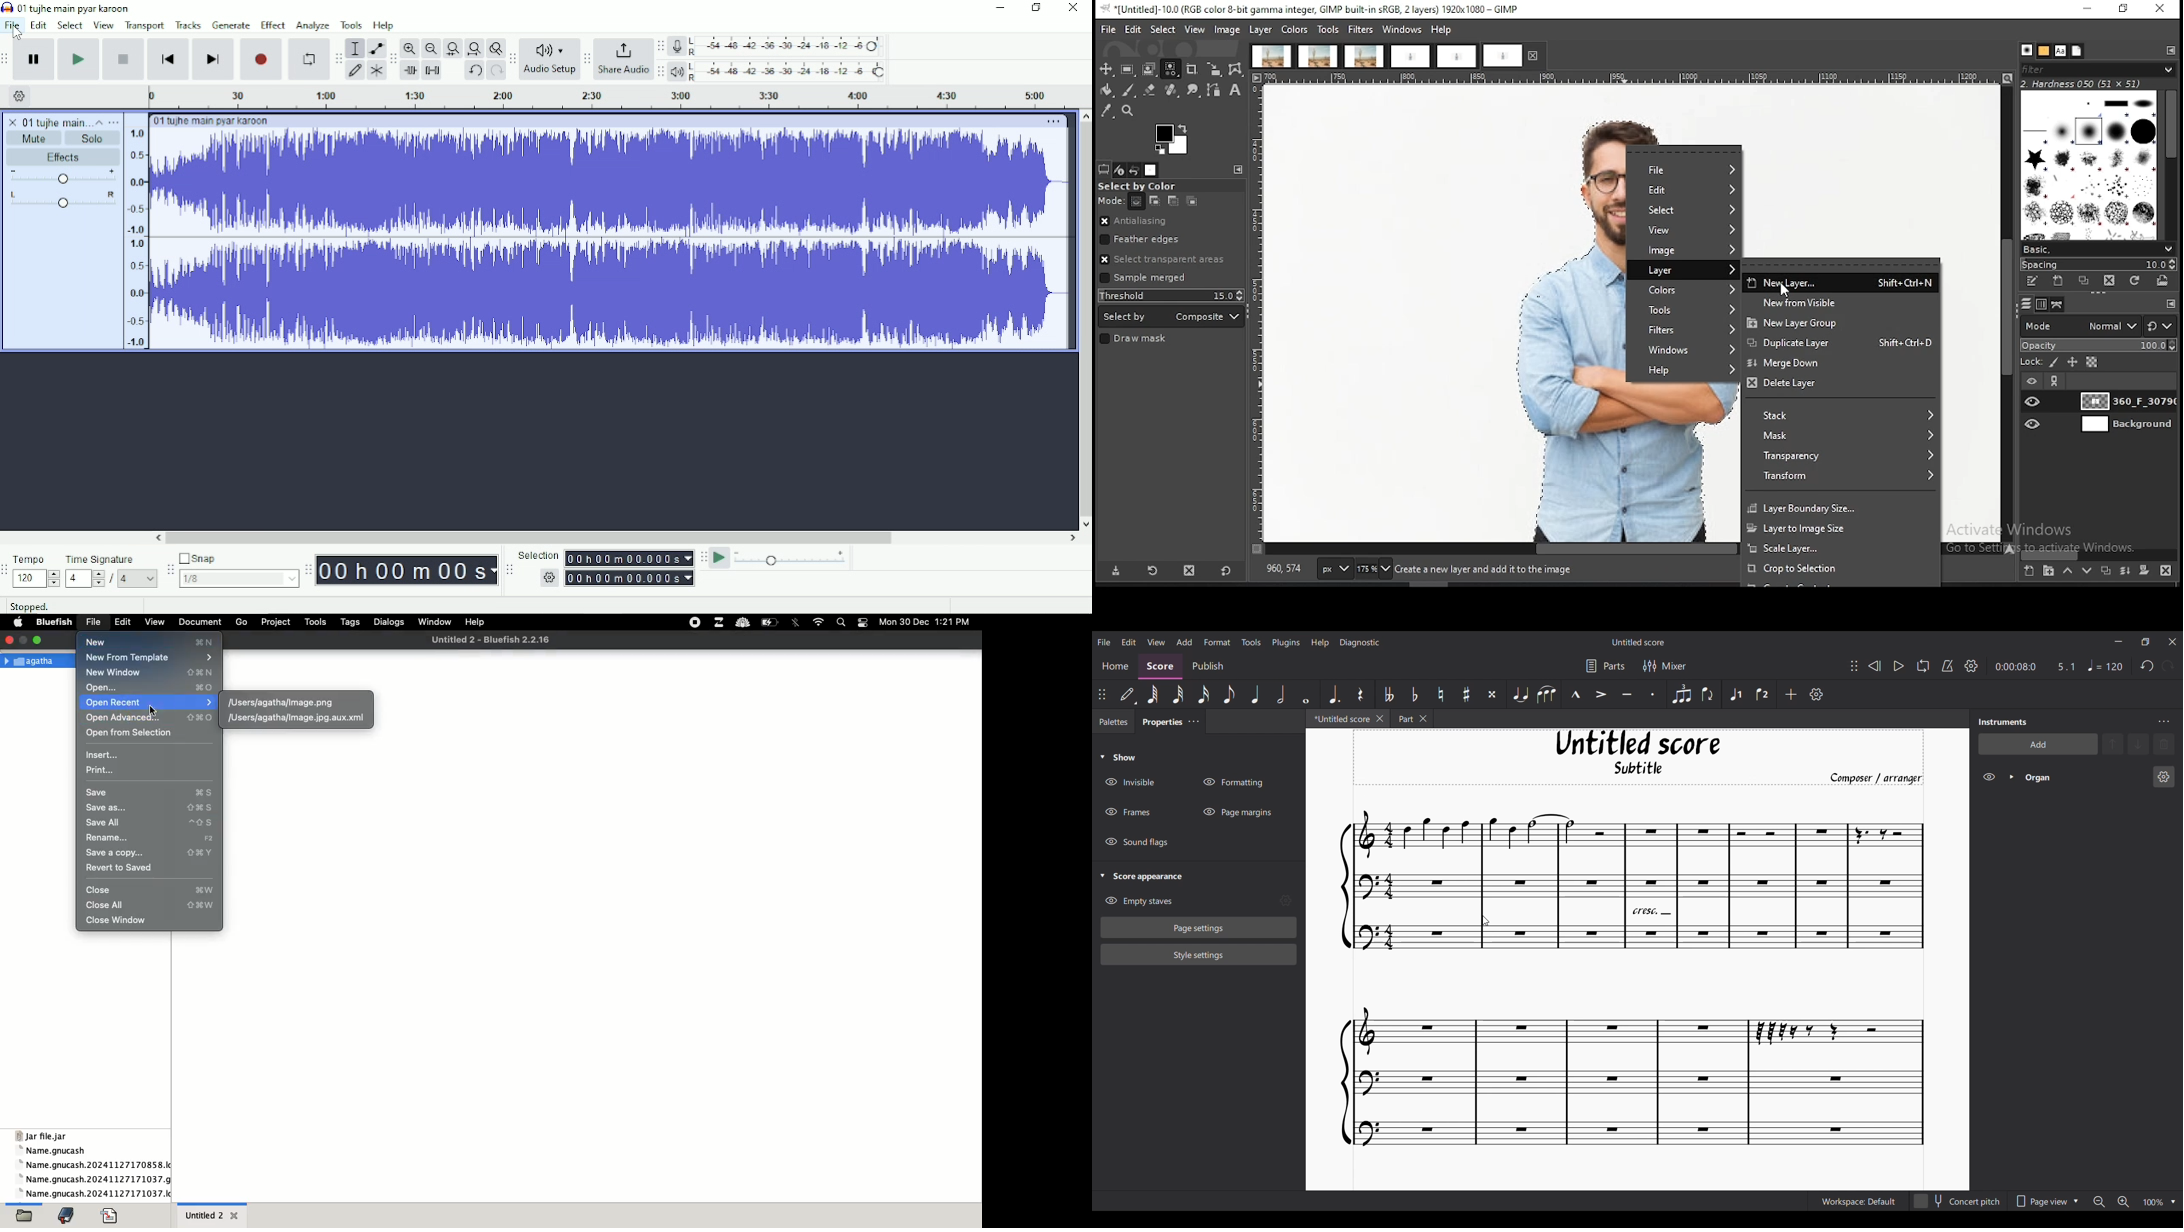  I want to click on Move selection down, so click(2140, 744).